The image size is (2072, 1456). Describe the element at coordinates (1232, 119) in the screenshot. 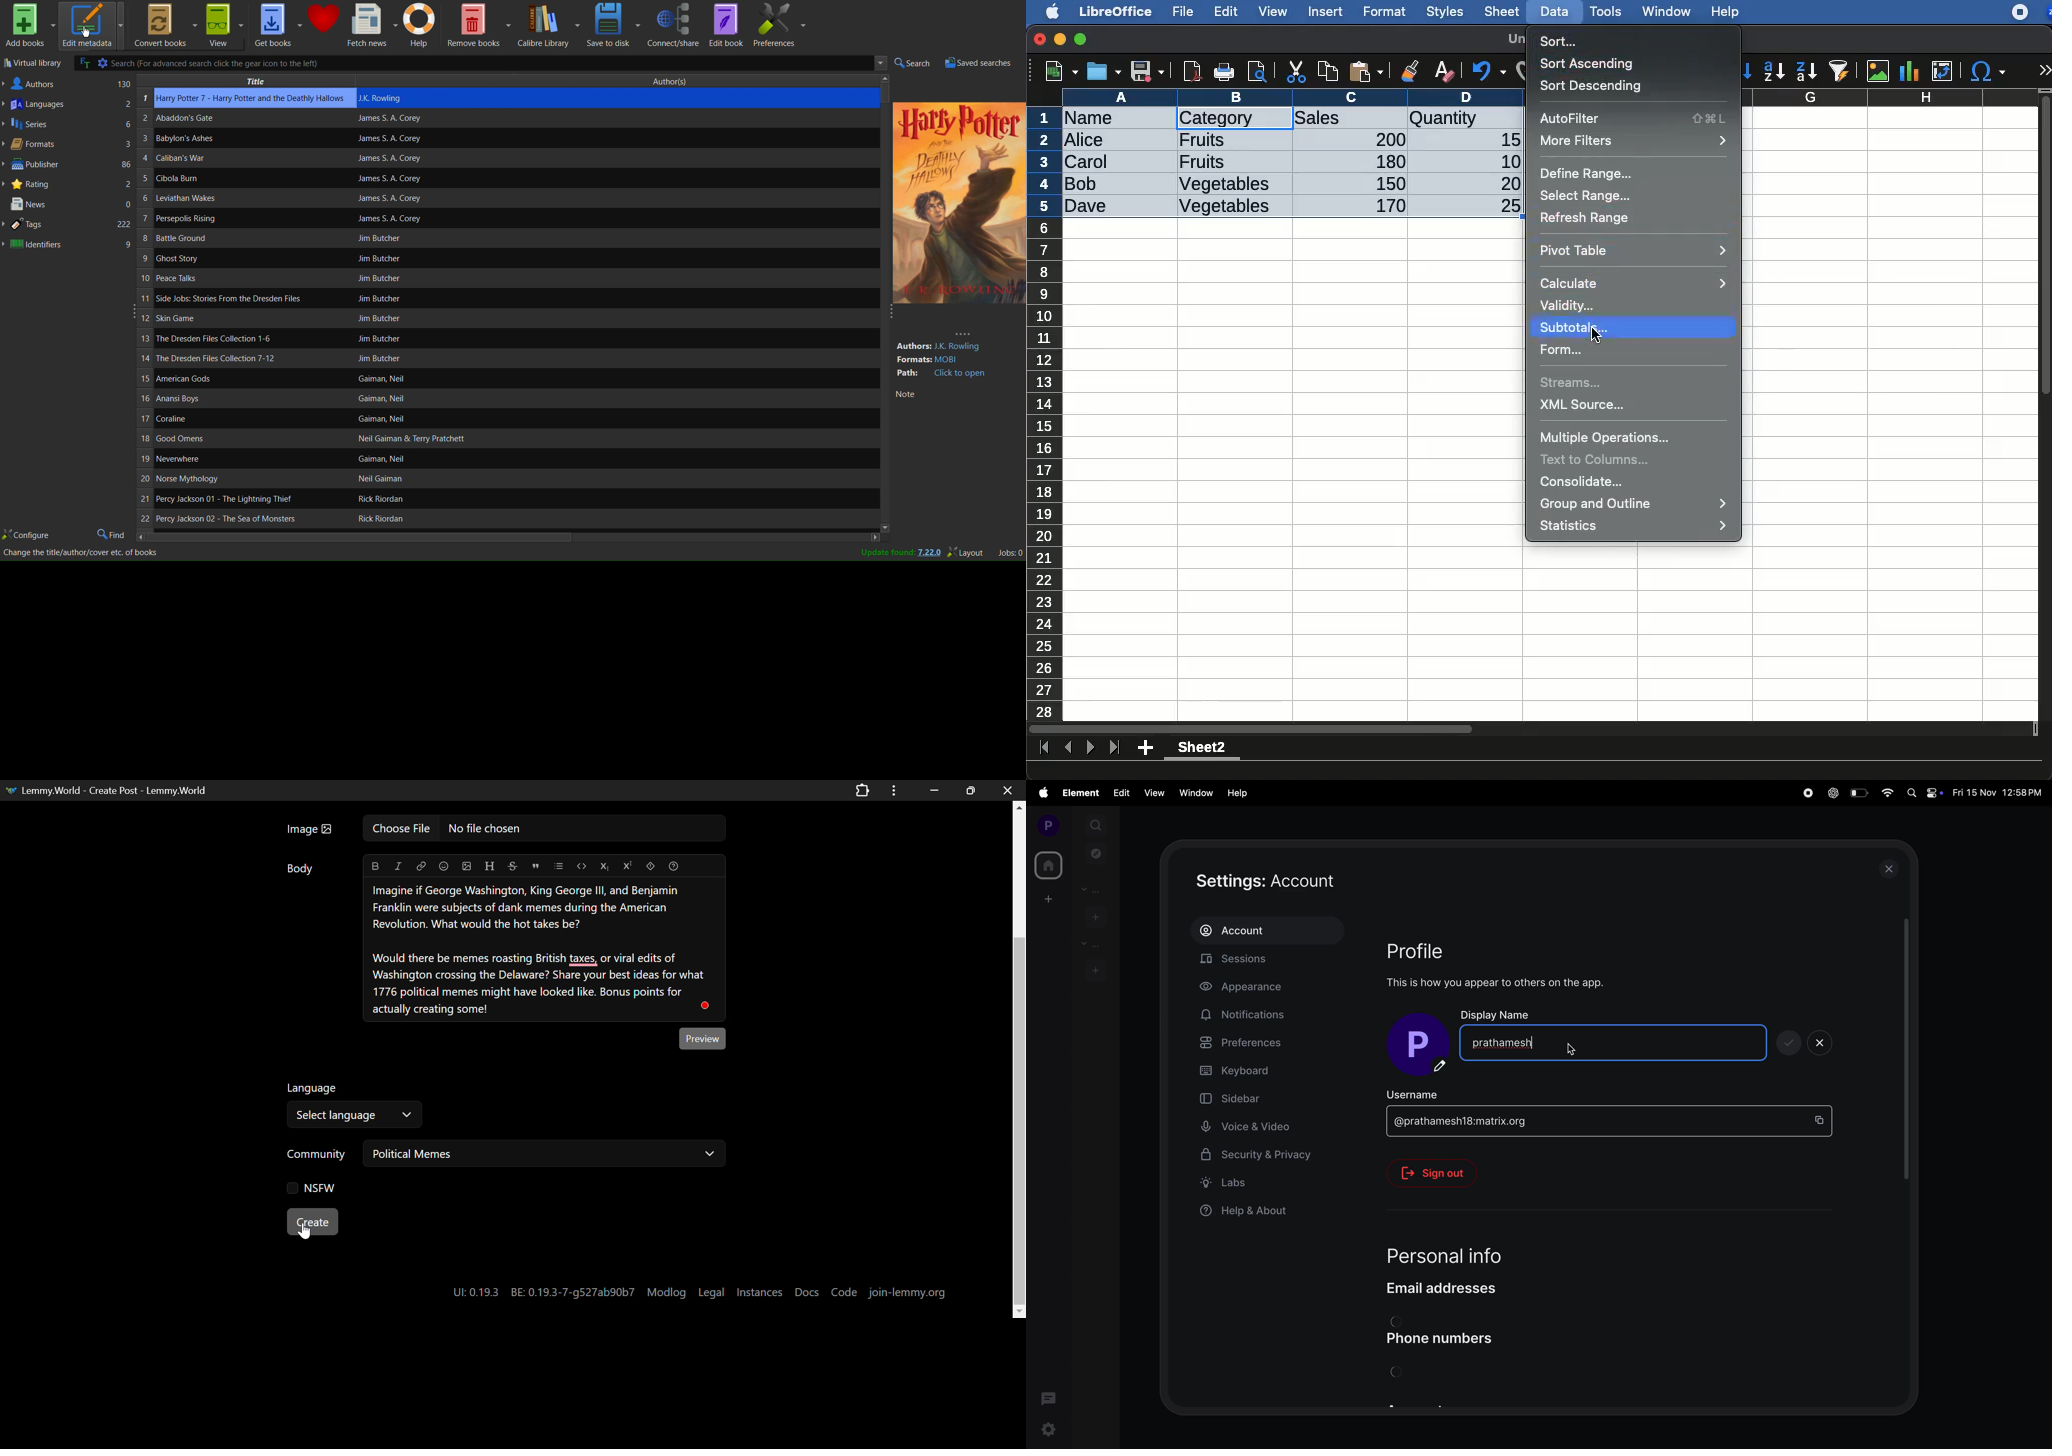

I see `category` at that location.